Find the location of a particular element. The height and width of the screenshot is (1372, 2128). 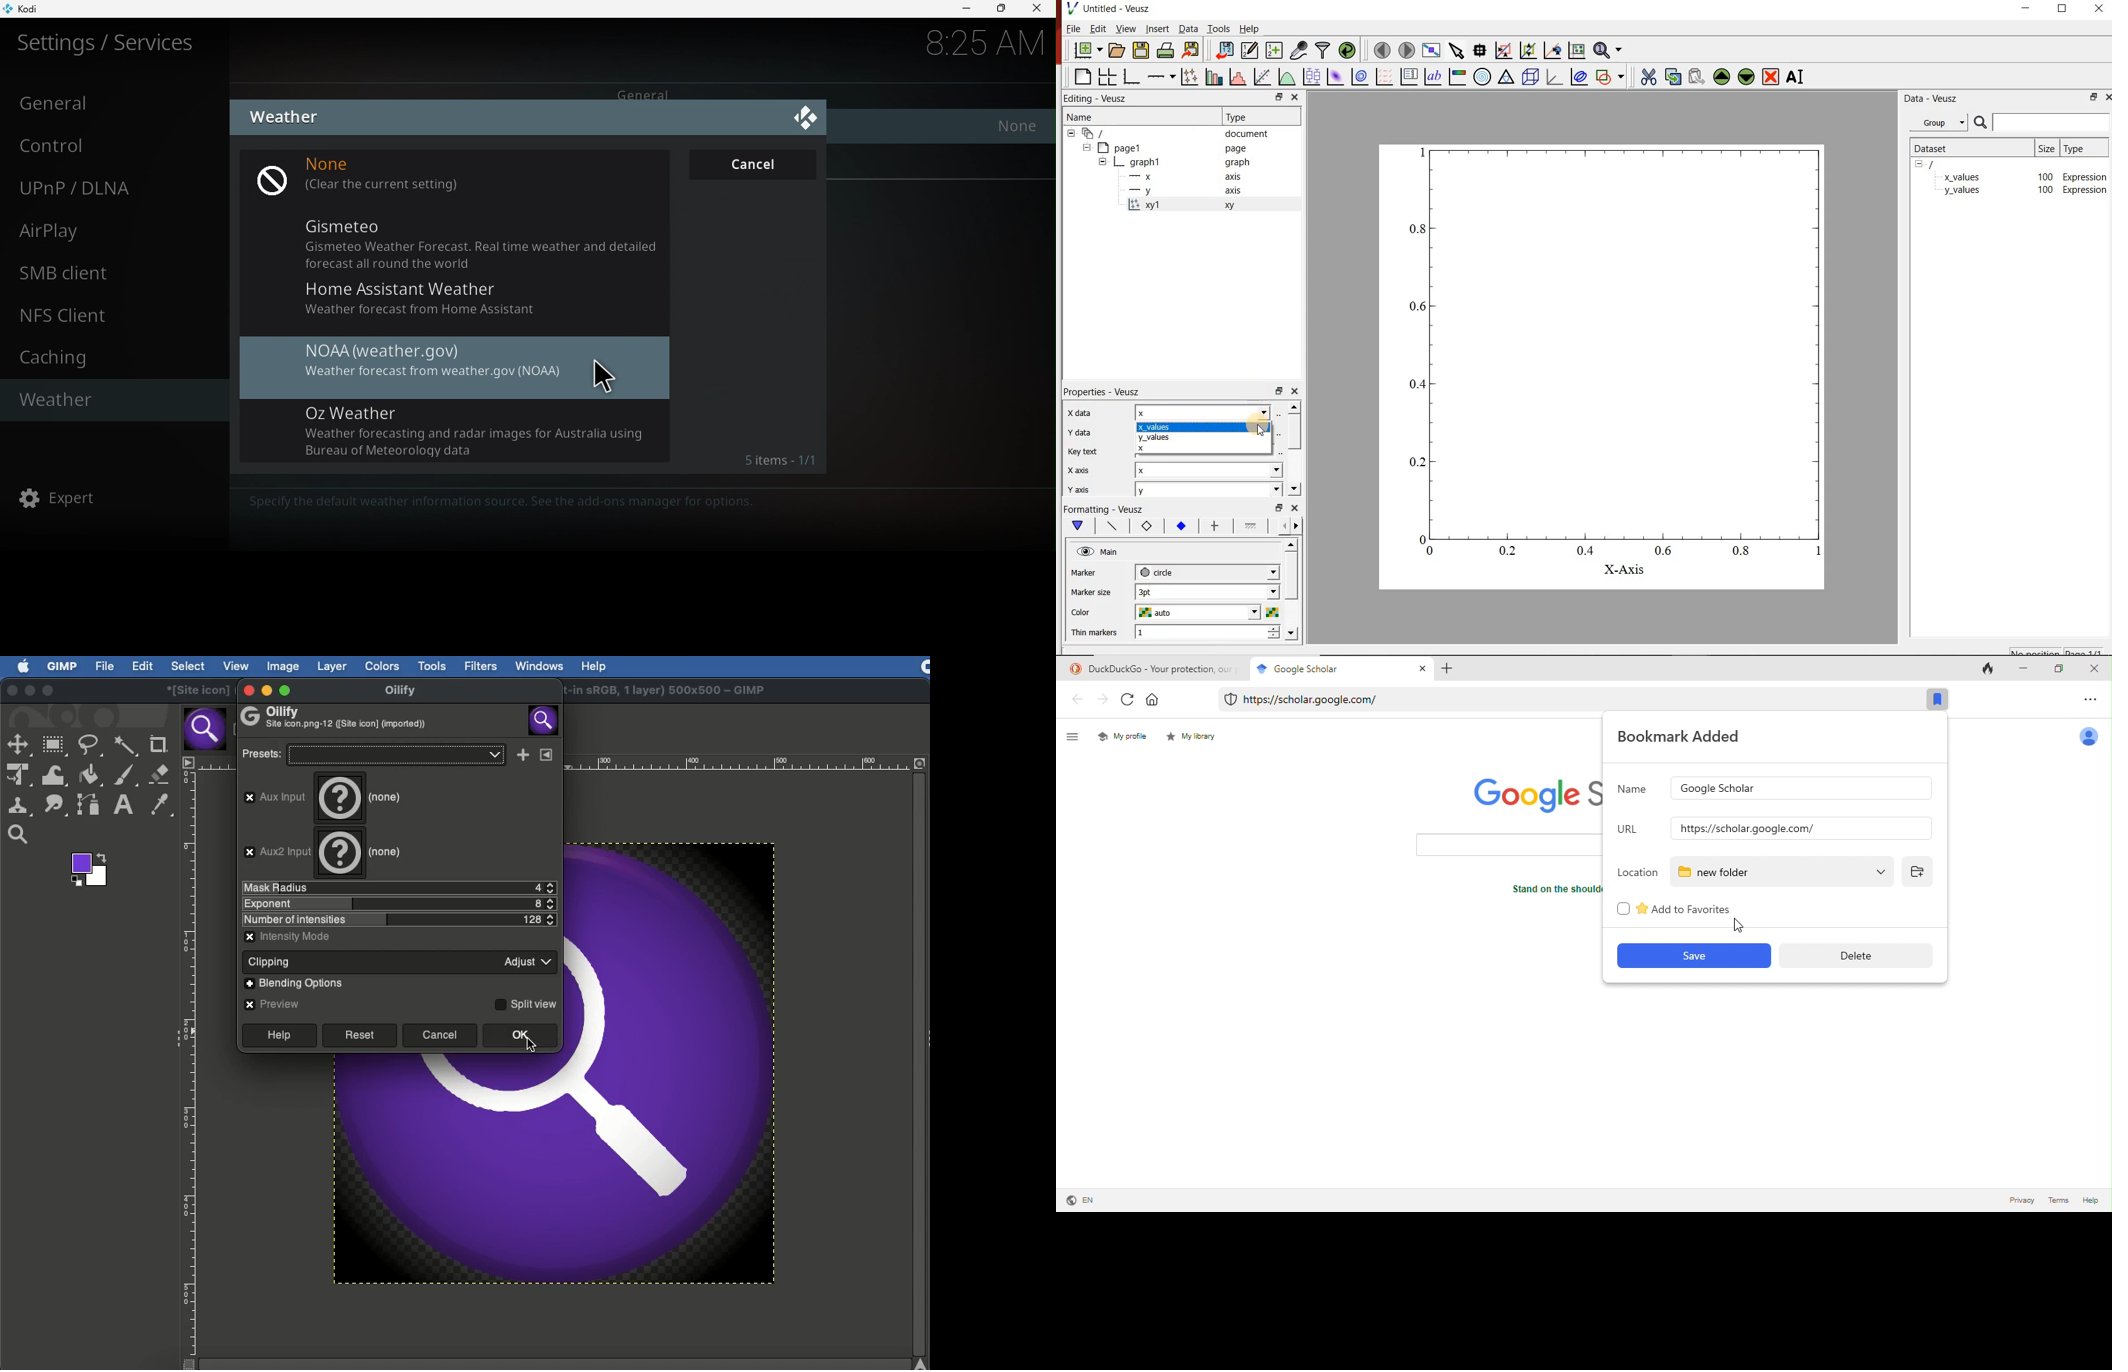

Maximize is located at coordinates (1001, 7).